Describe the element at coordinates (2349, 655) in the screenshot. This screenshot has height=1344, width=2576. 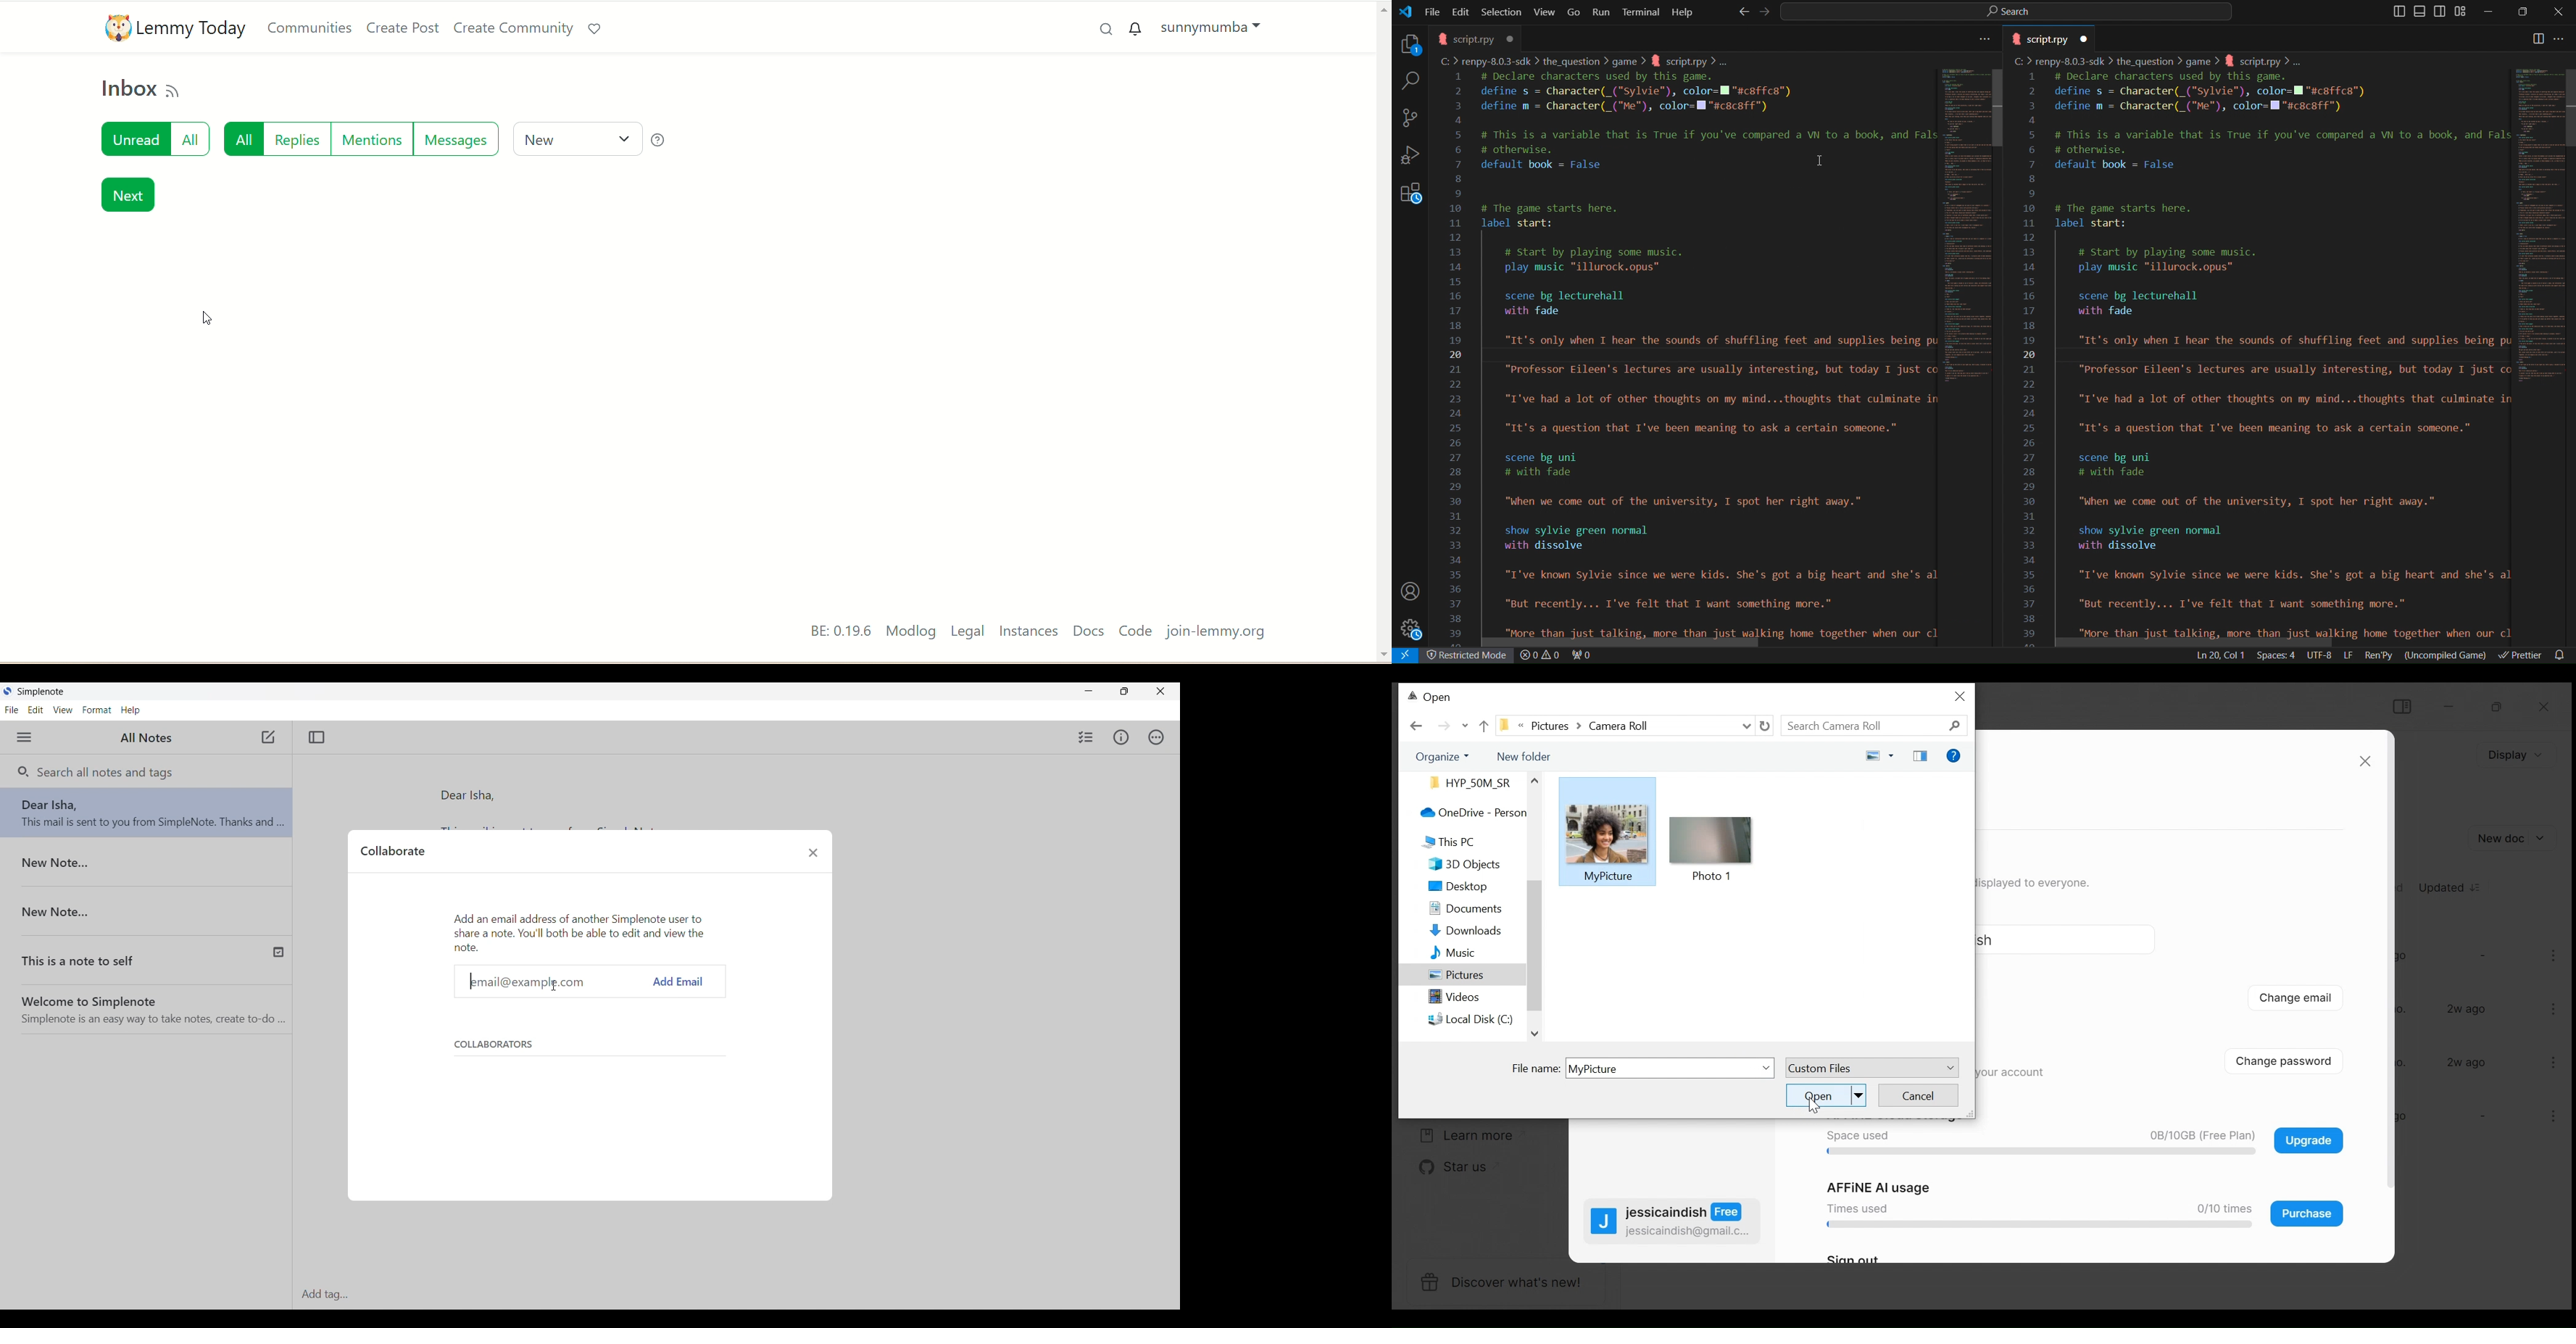
I see `LF` at that location.